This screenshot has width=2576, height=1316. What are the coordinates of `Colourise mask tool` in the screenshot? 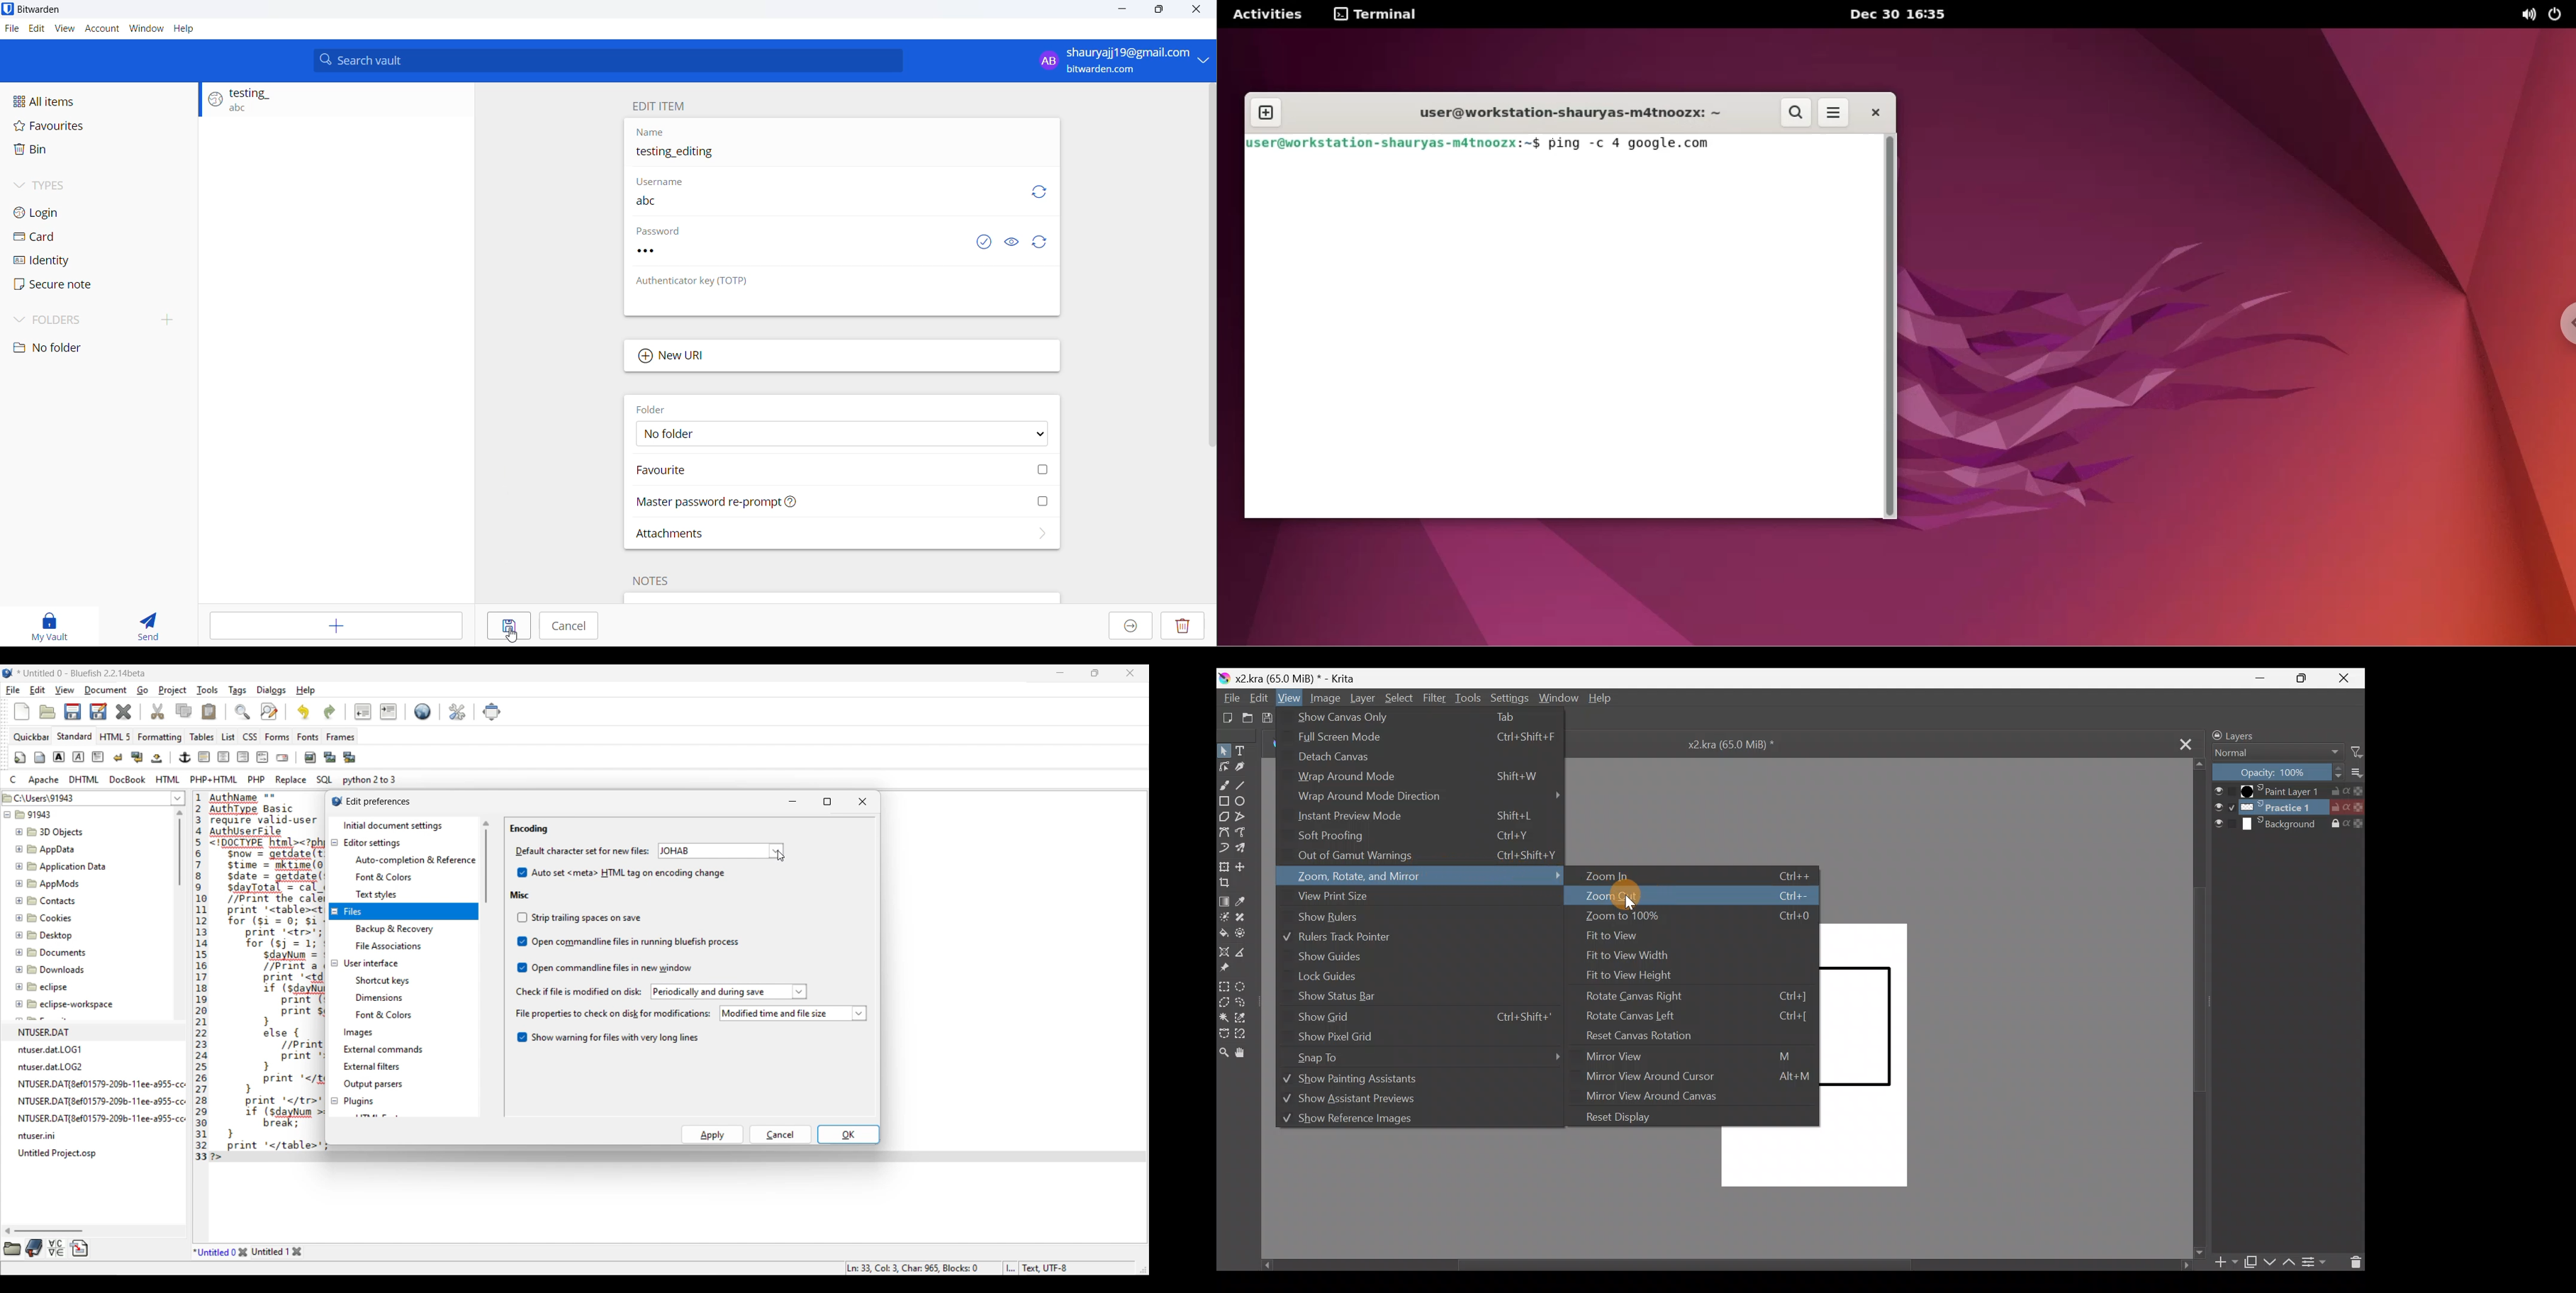 It's located at (1227, 917).